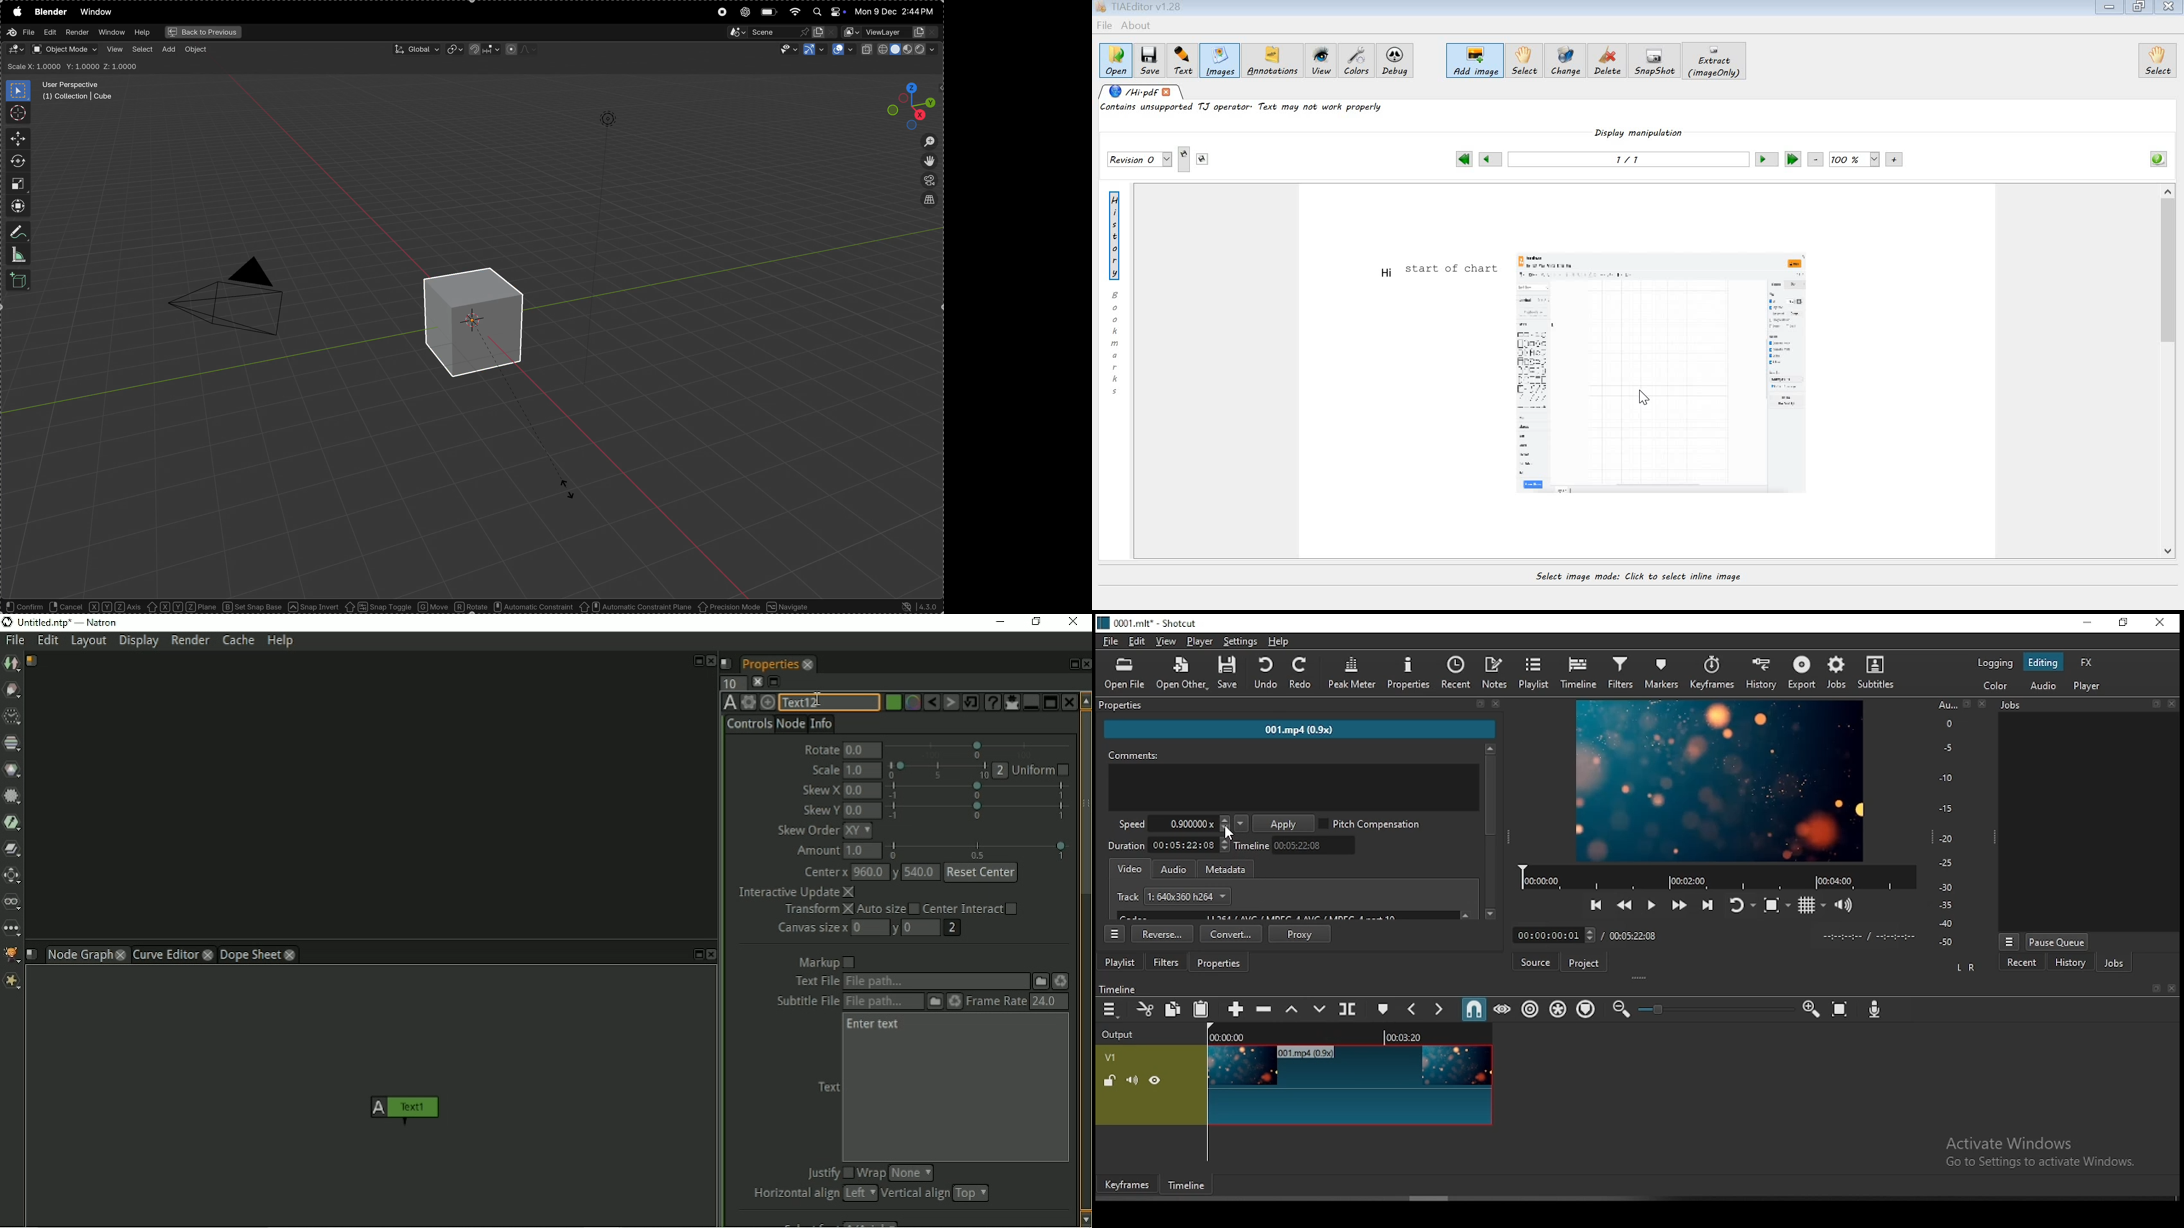  What do you see at coordinates (1712, 876) in the screenshot?
I see `playback time` at bounding box center [1712, 876].